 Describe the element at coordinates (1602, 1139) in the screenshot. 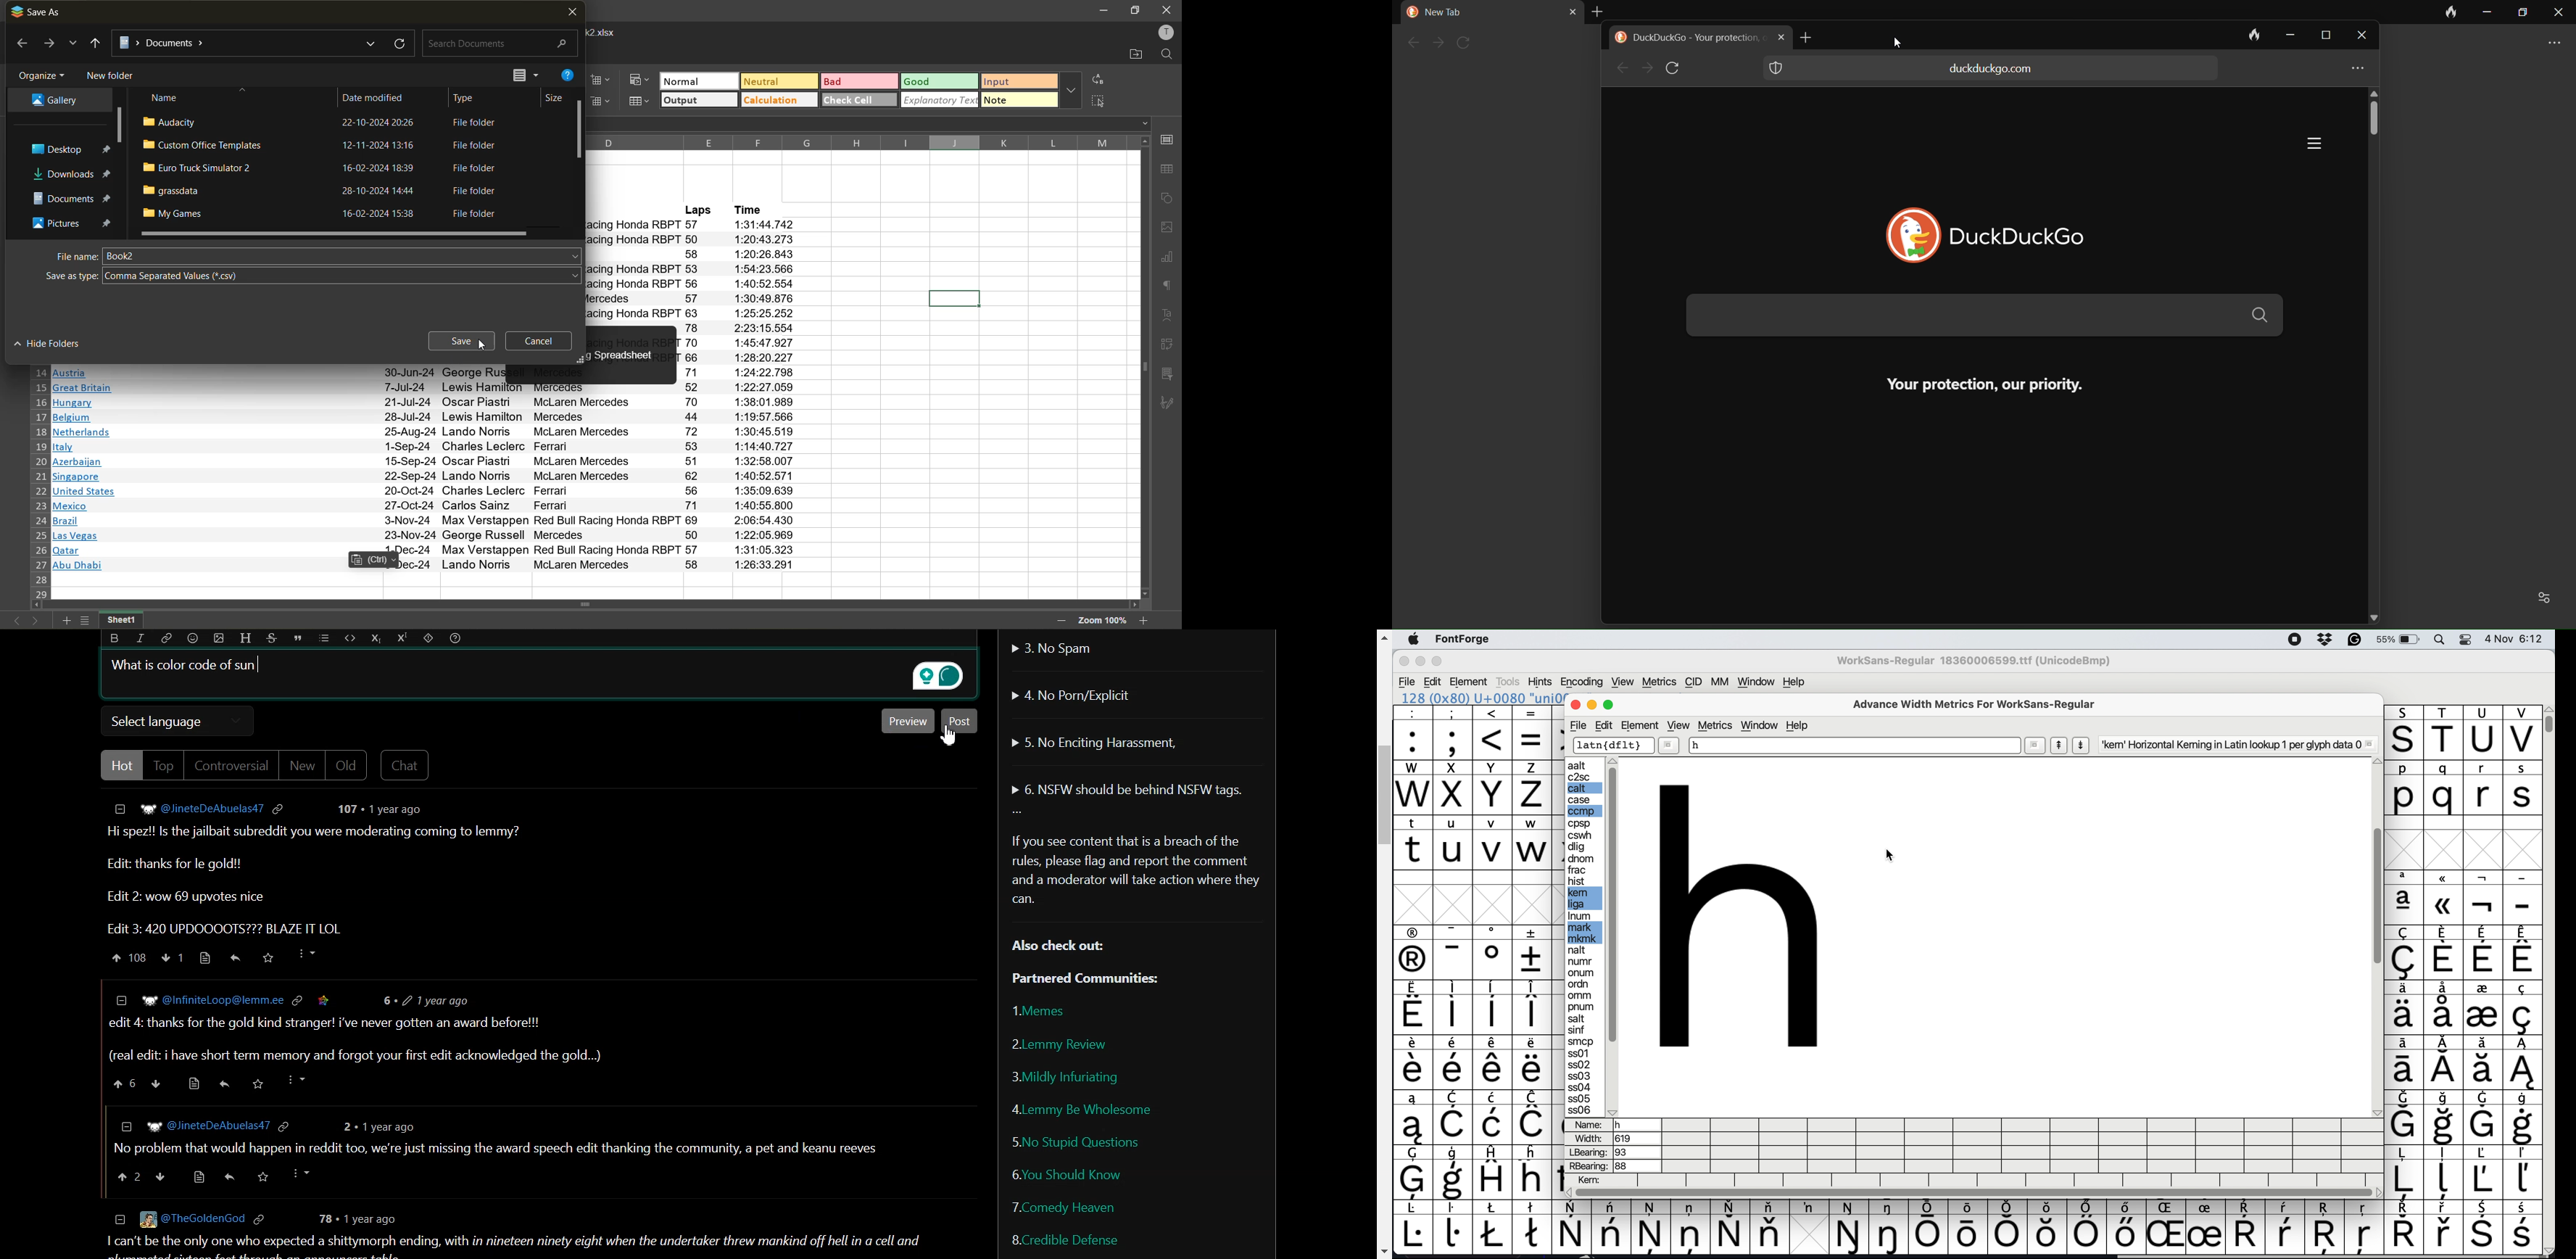

I see `width` at that location.